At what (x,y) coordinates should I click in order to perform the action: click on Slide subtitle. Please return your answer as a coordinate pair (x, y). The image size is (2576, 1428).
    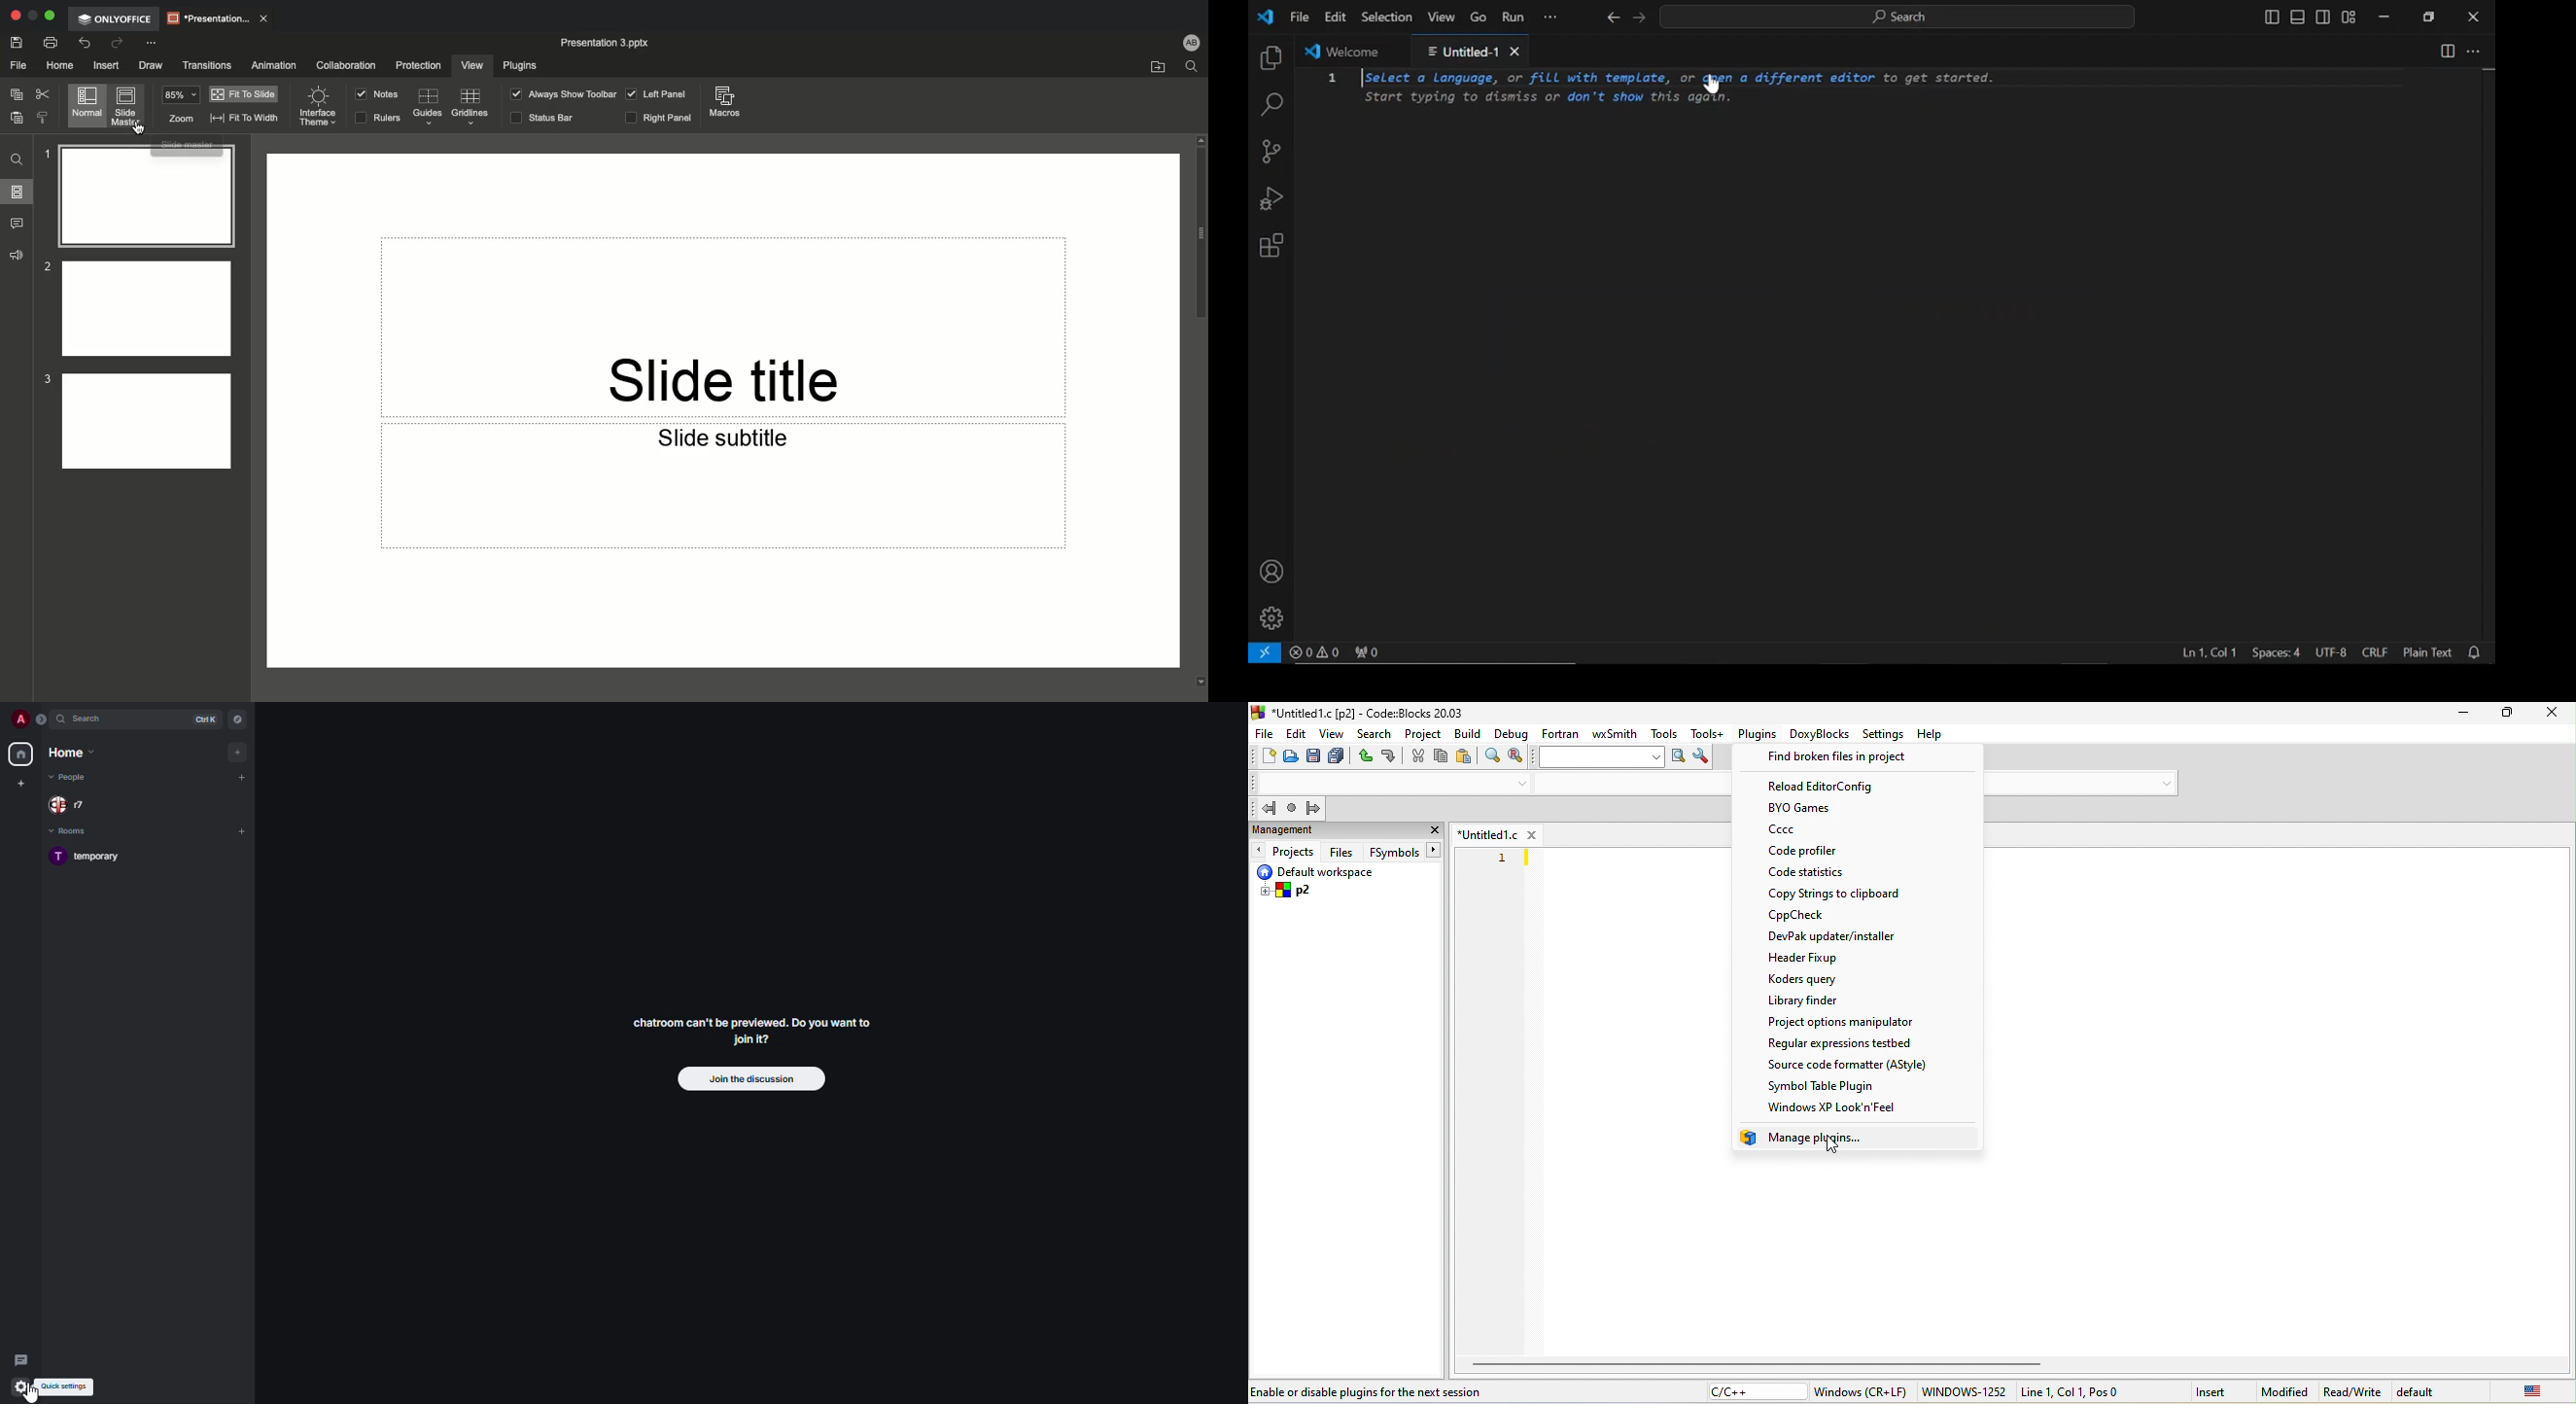
    Looking at the image, I should click on (723, 486).